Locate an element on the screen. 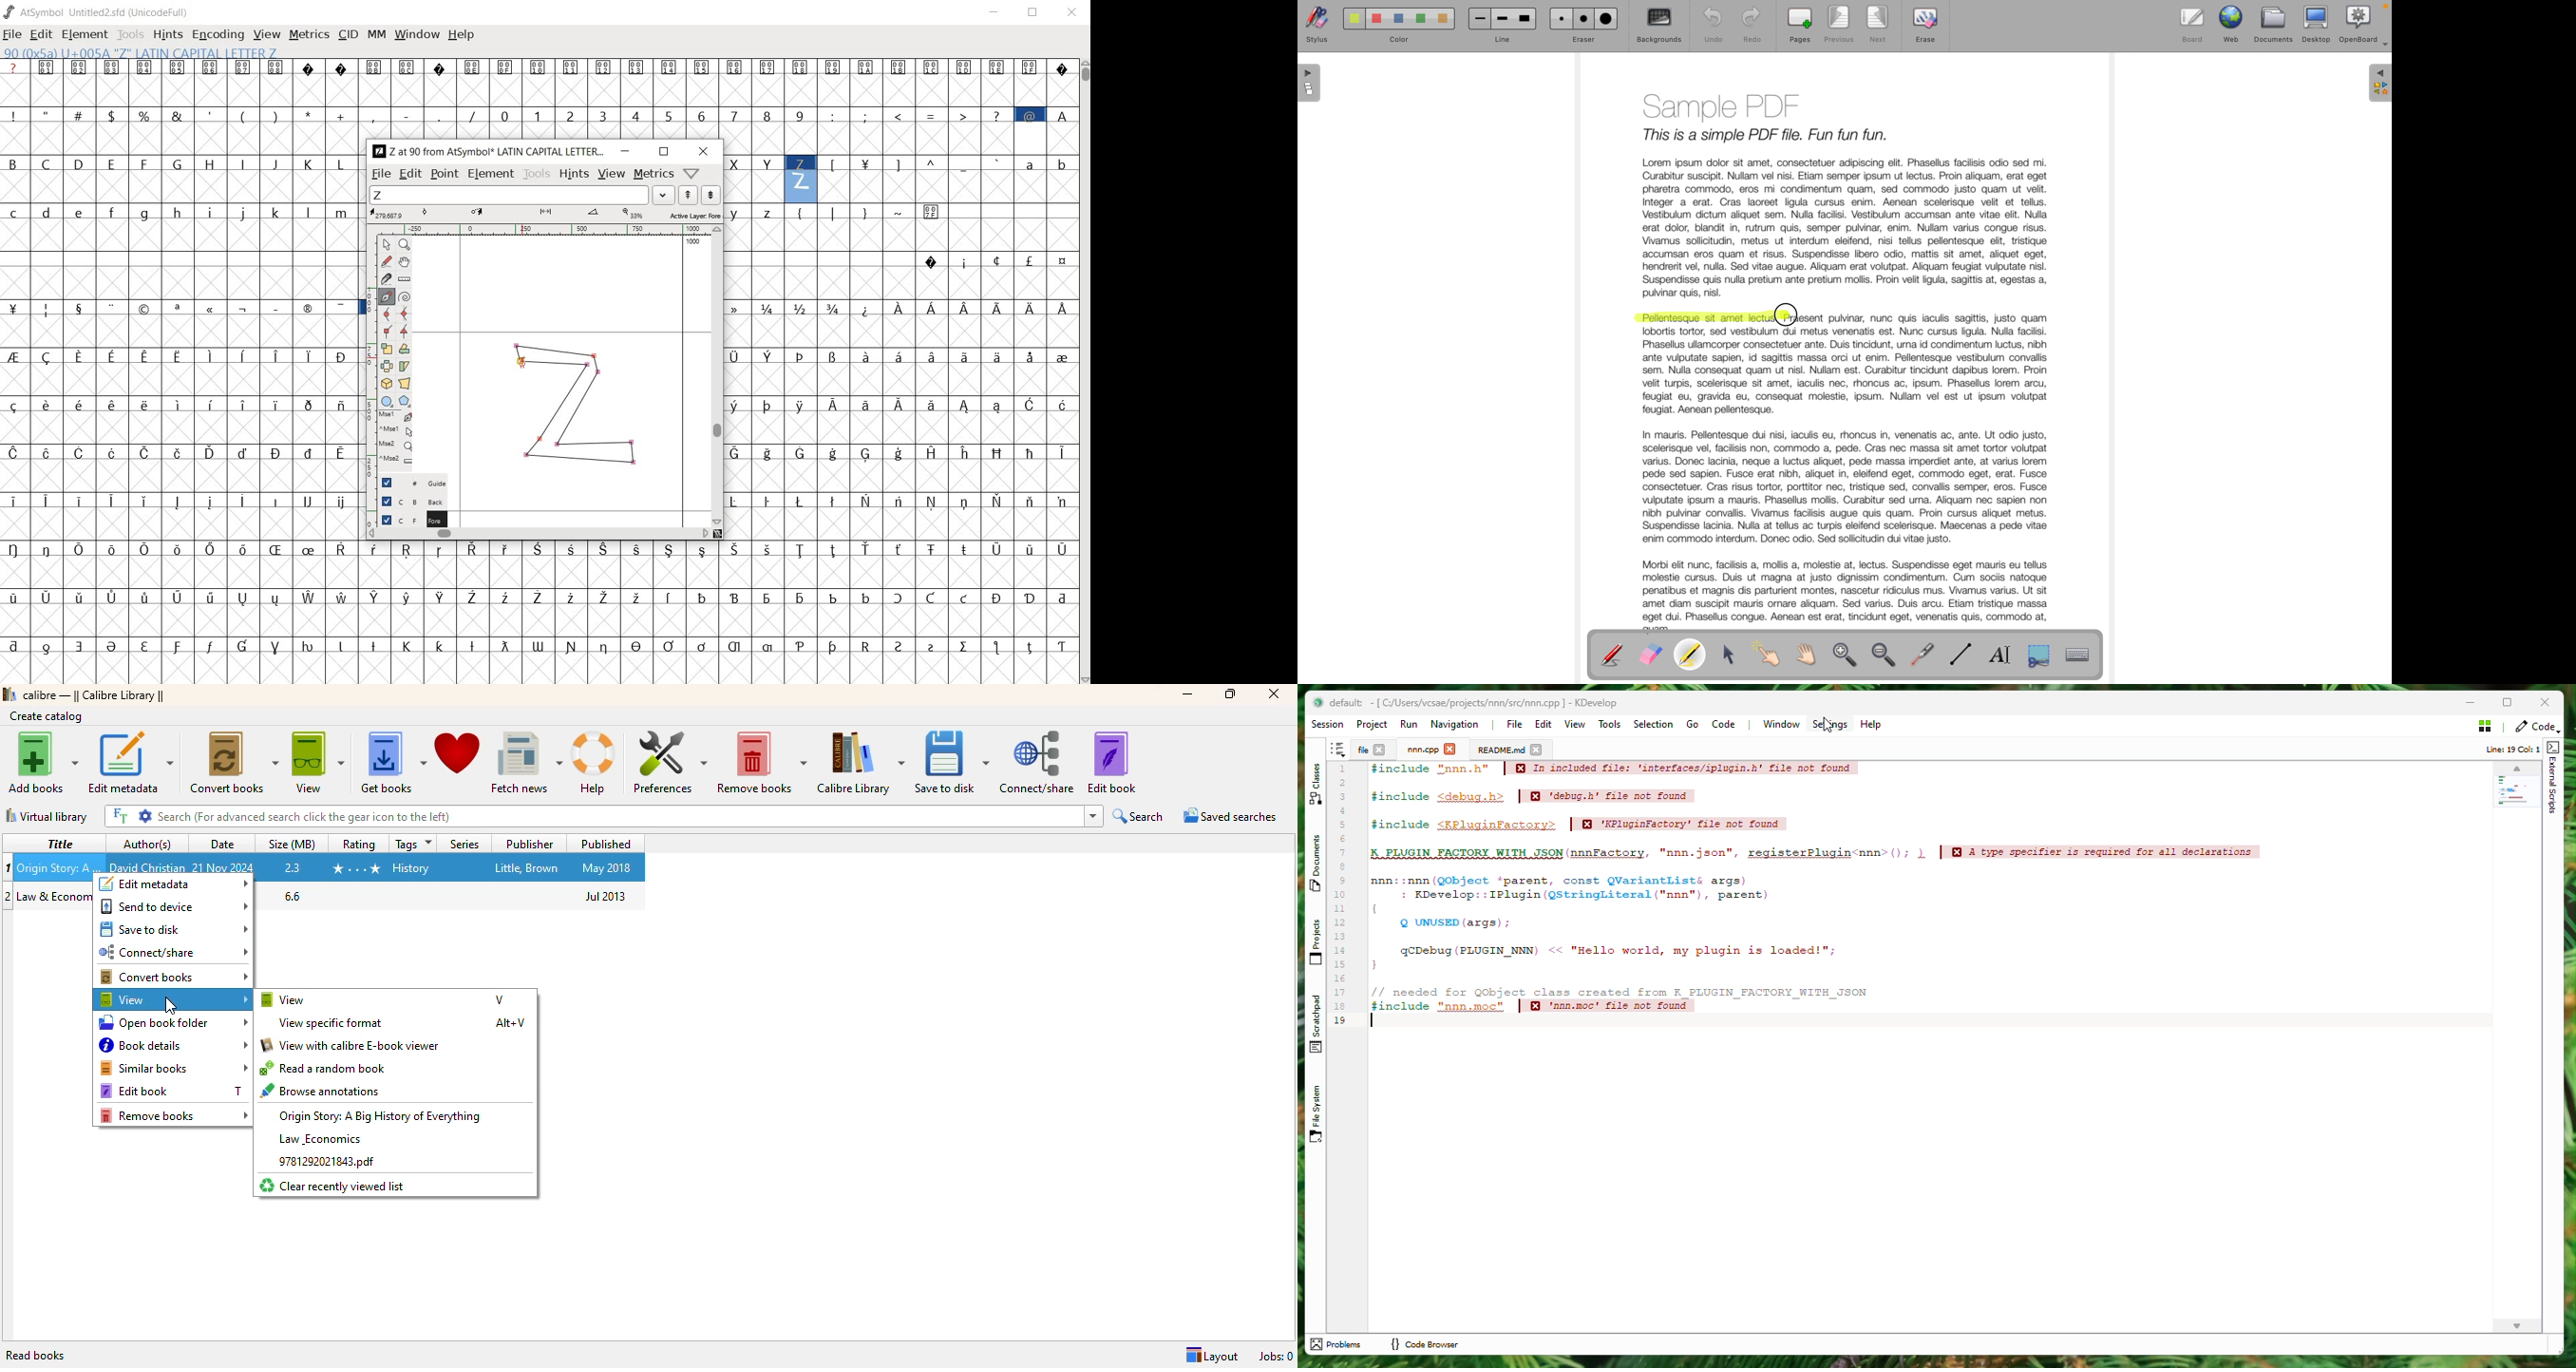 The image size is (2576, 1372). publisher is located at coordinates (528, 867).